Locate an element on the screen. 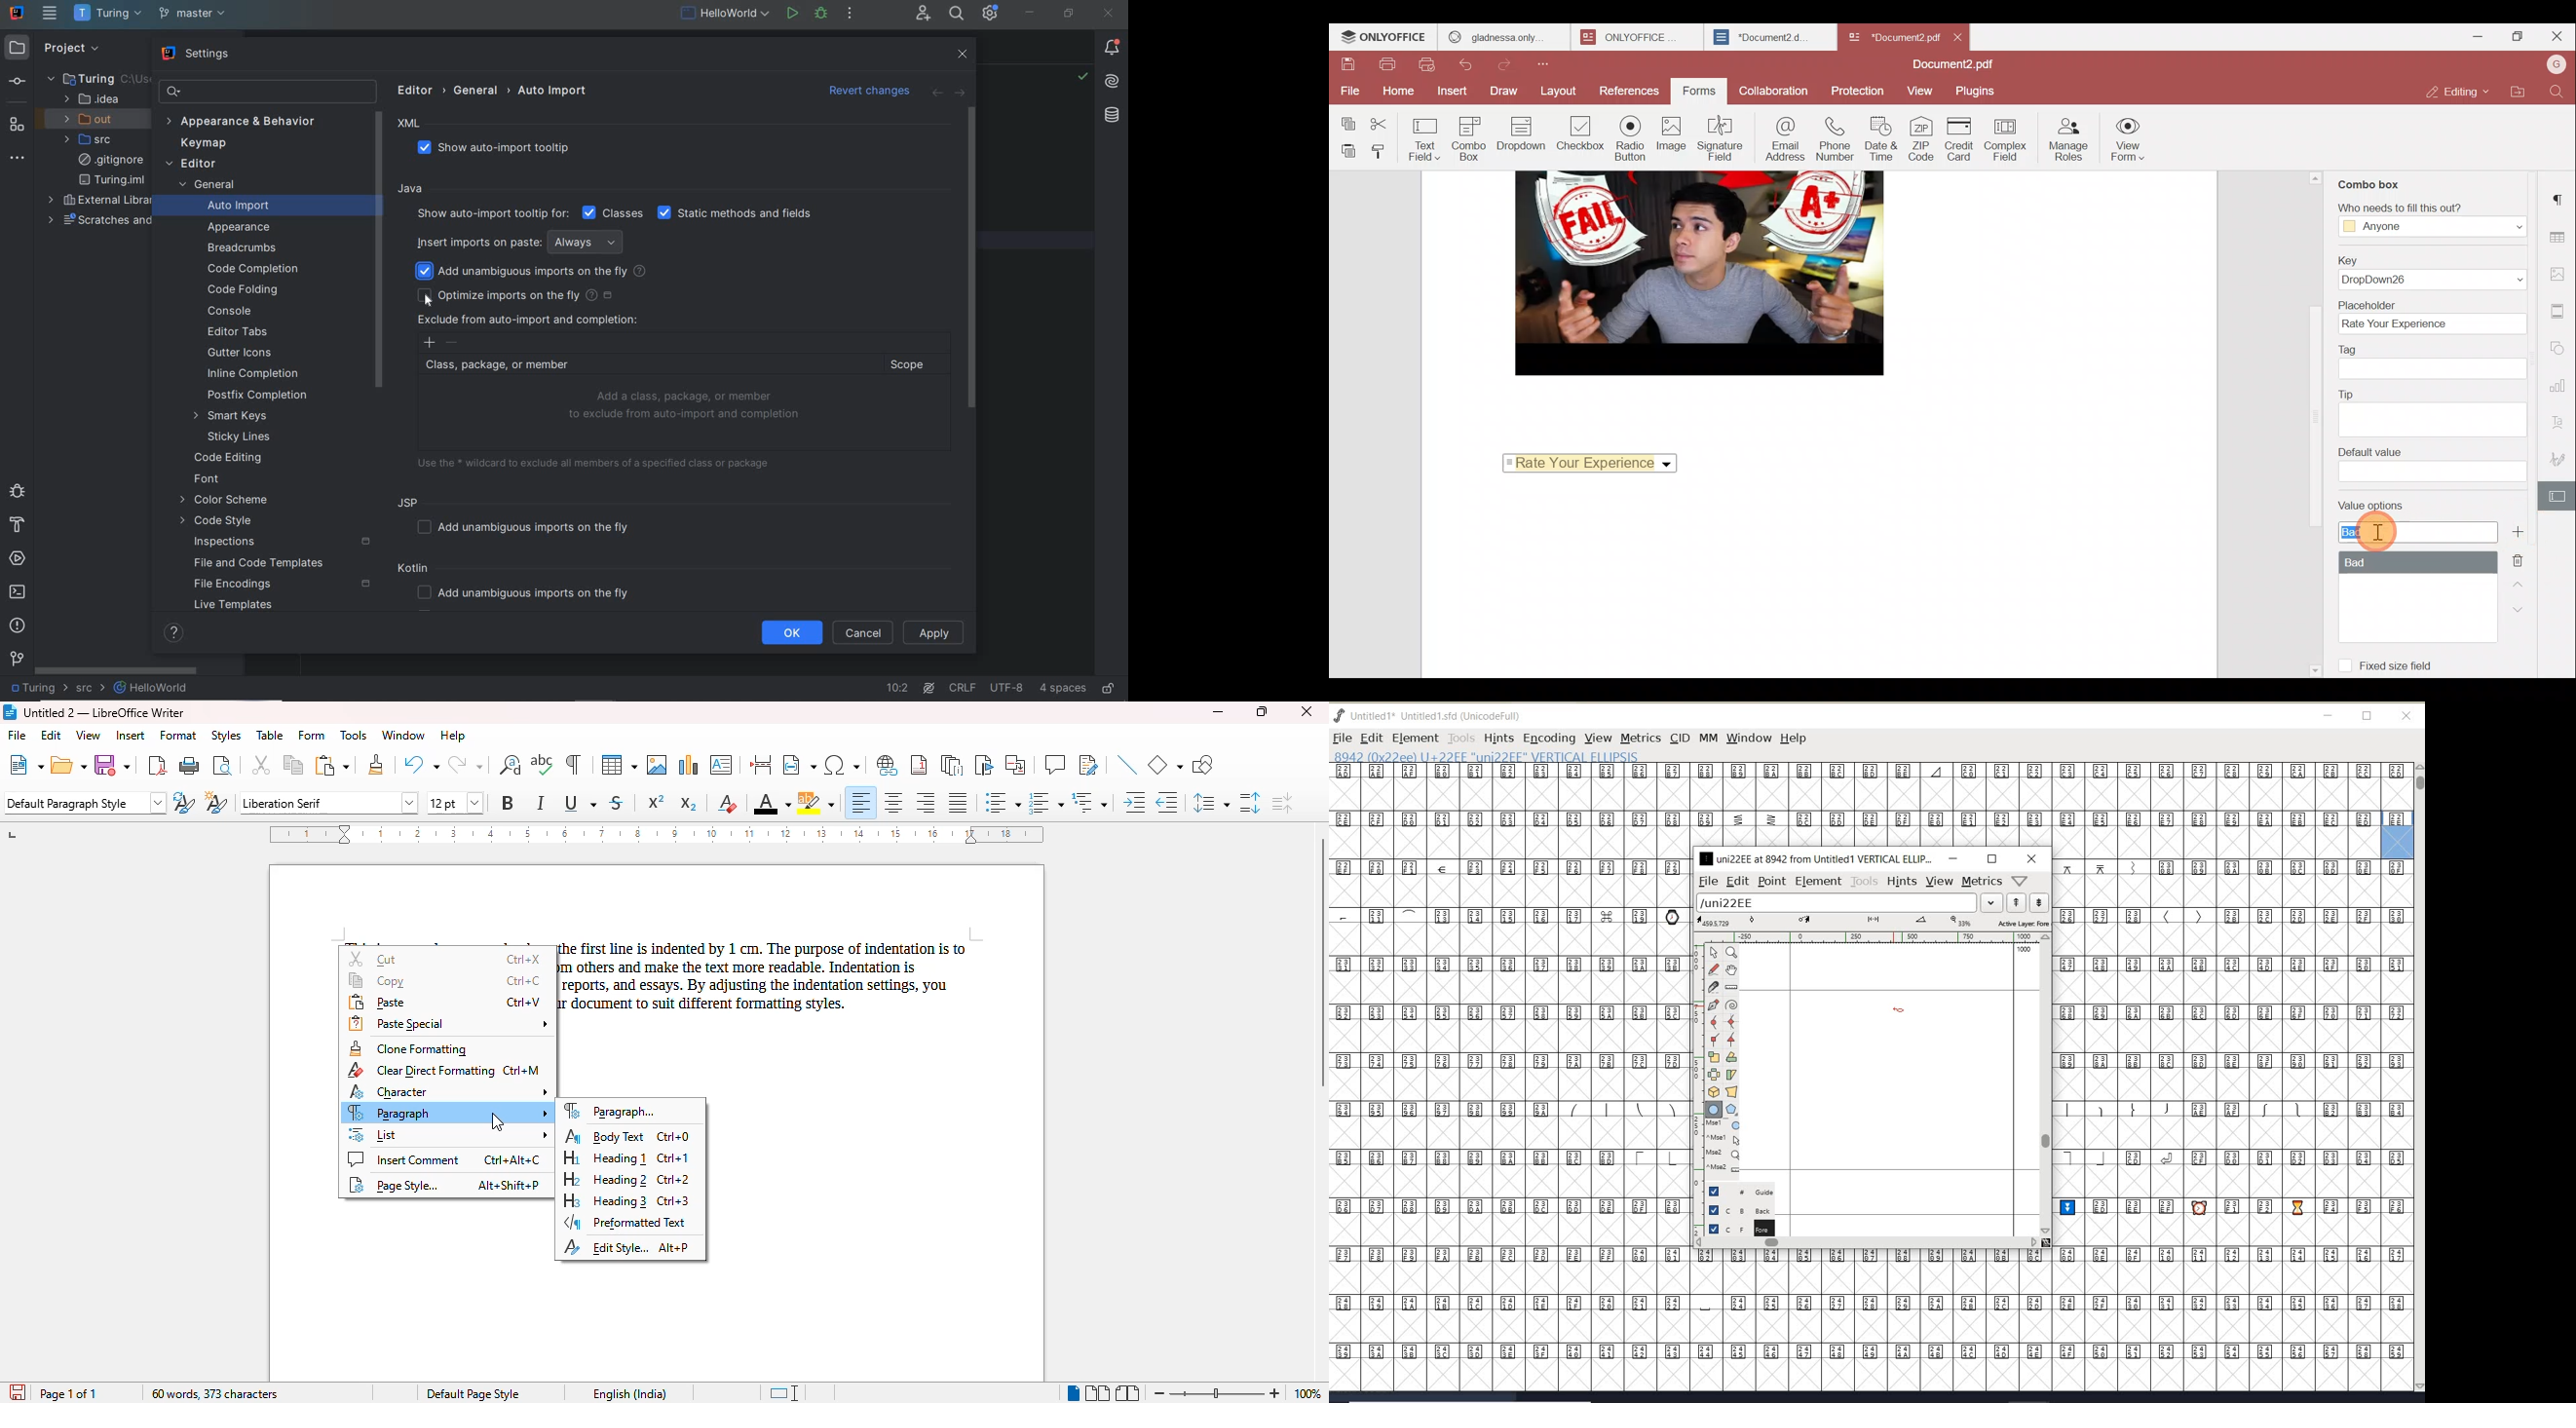 The height and width of the screenshot is (1428, 2576). ONLYOFFICE is located at coordinates (1628, 37).